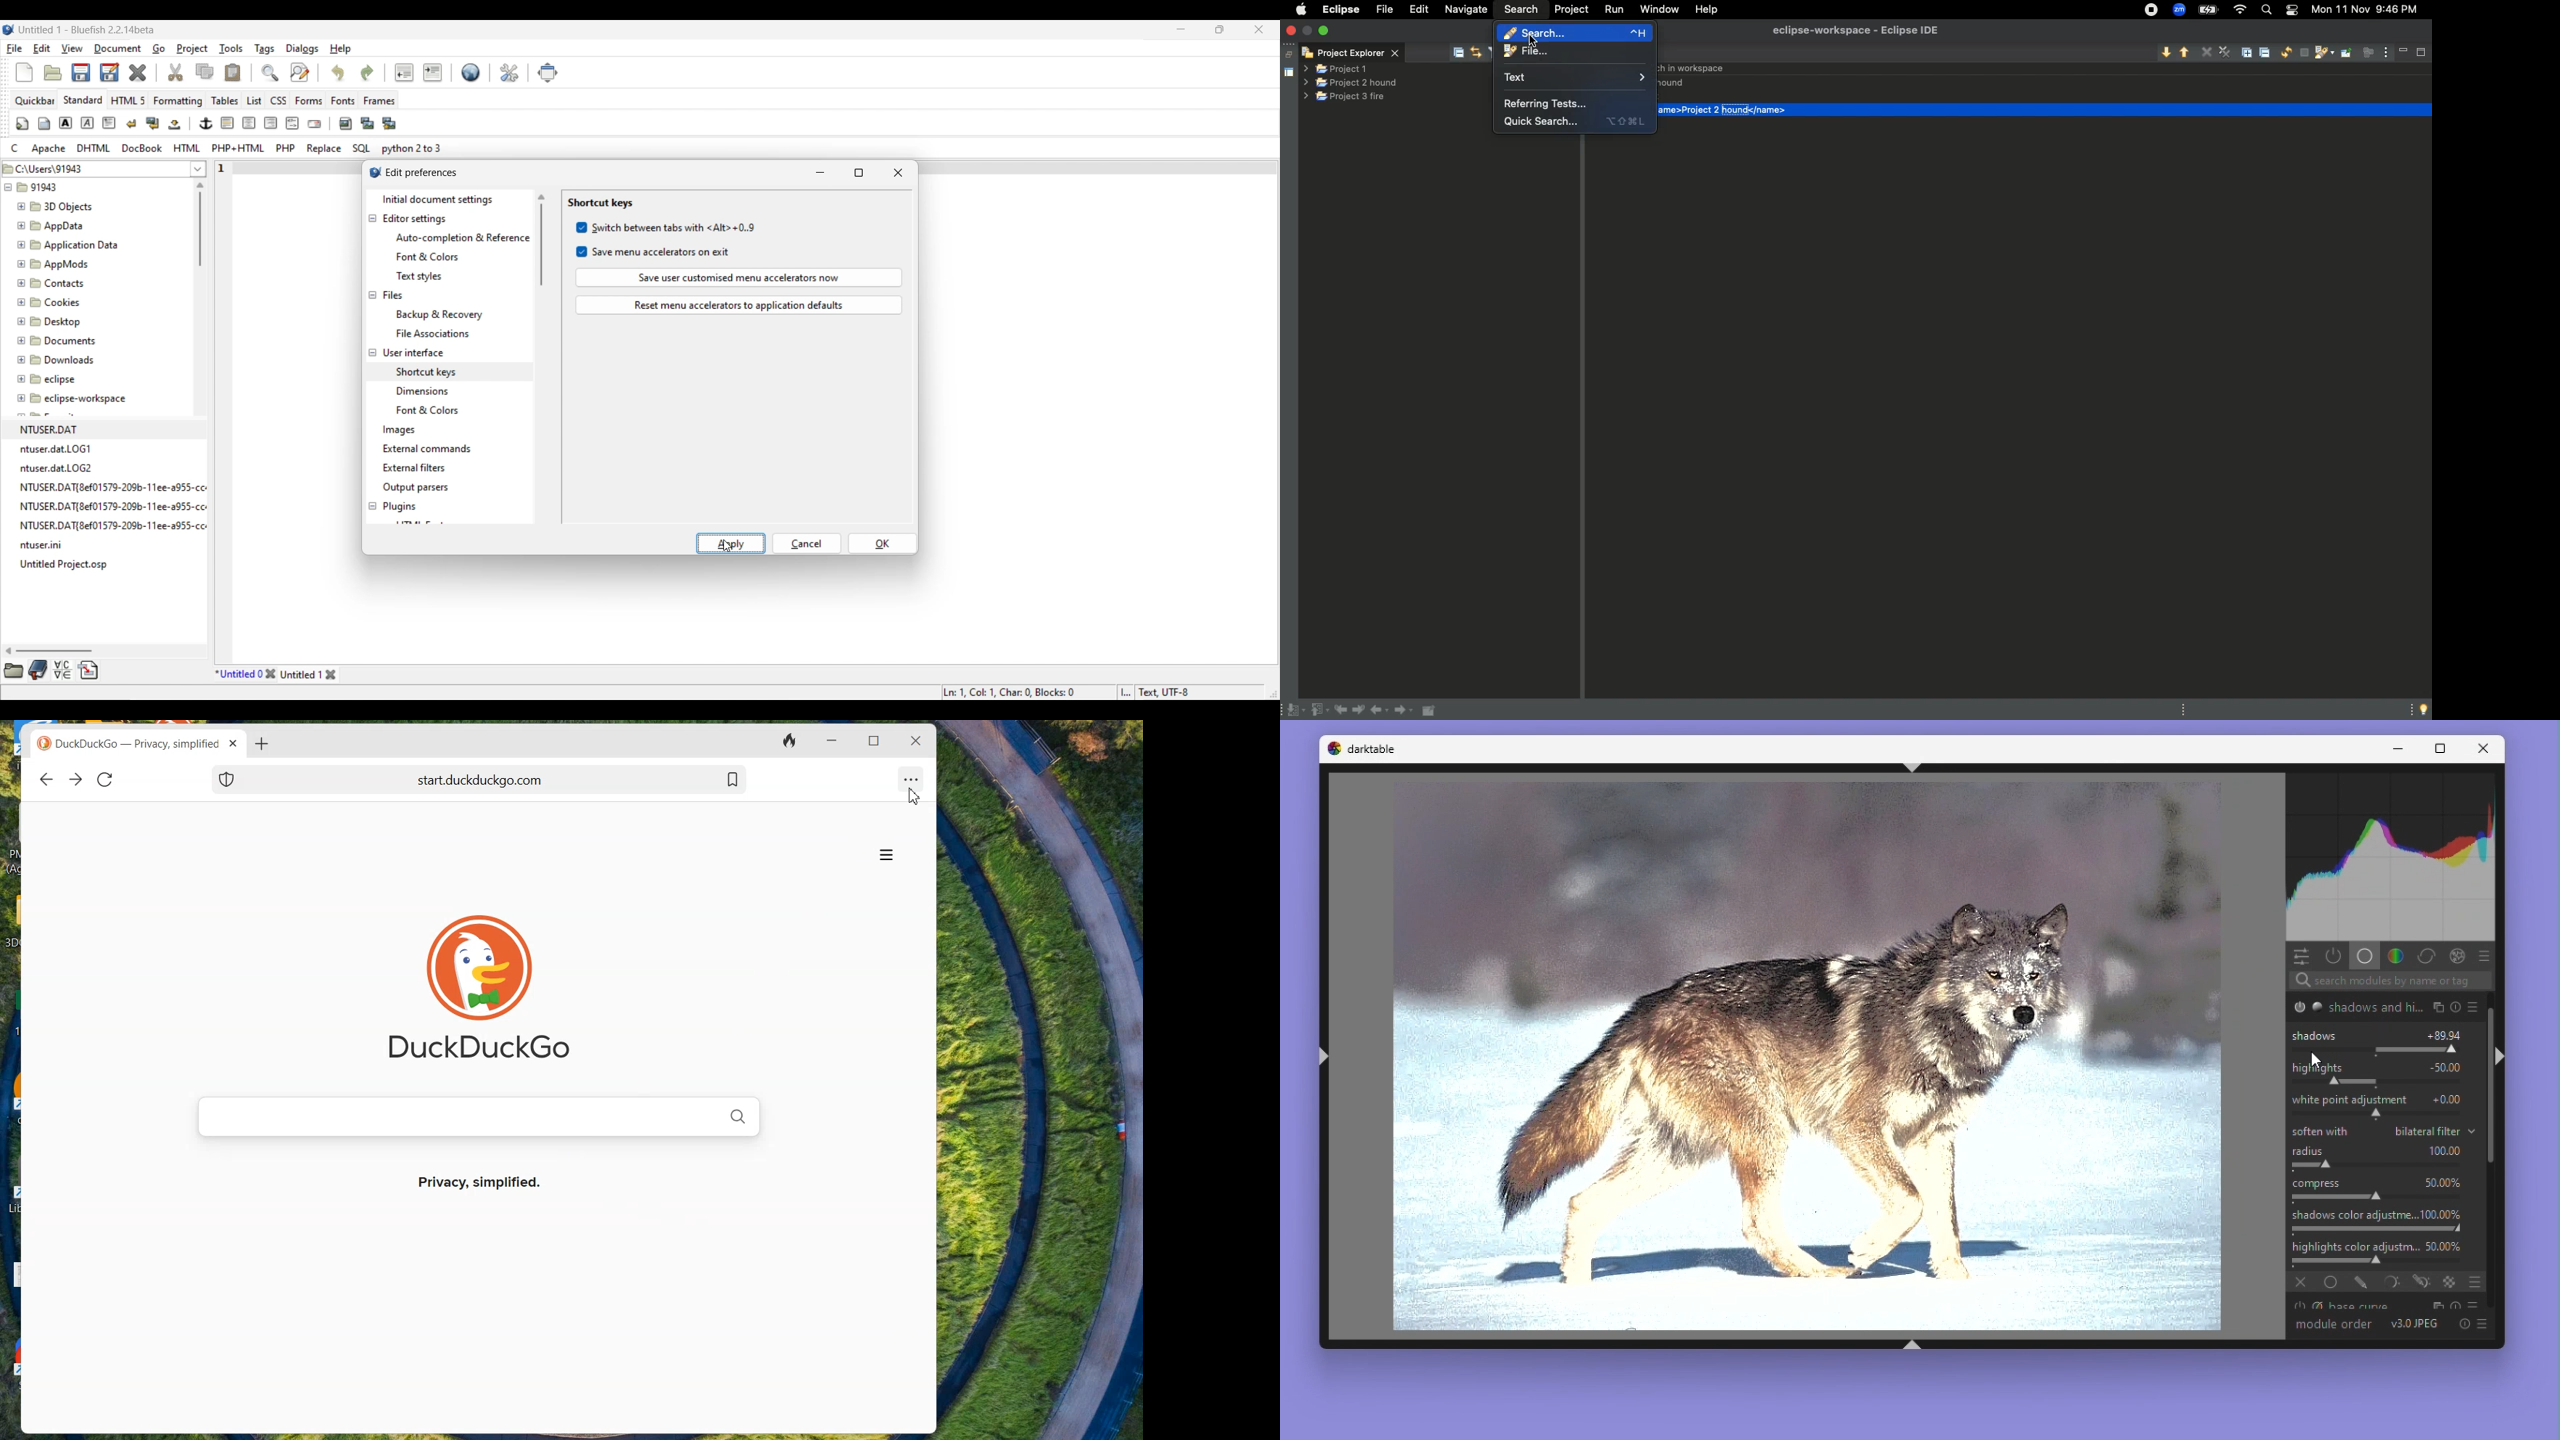 Image resolution: width=2576 pixels, height=1456 pixels. Describe the element at coordinates (427, 449) in the screenshot. I see `External commands` at that location.